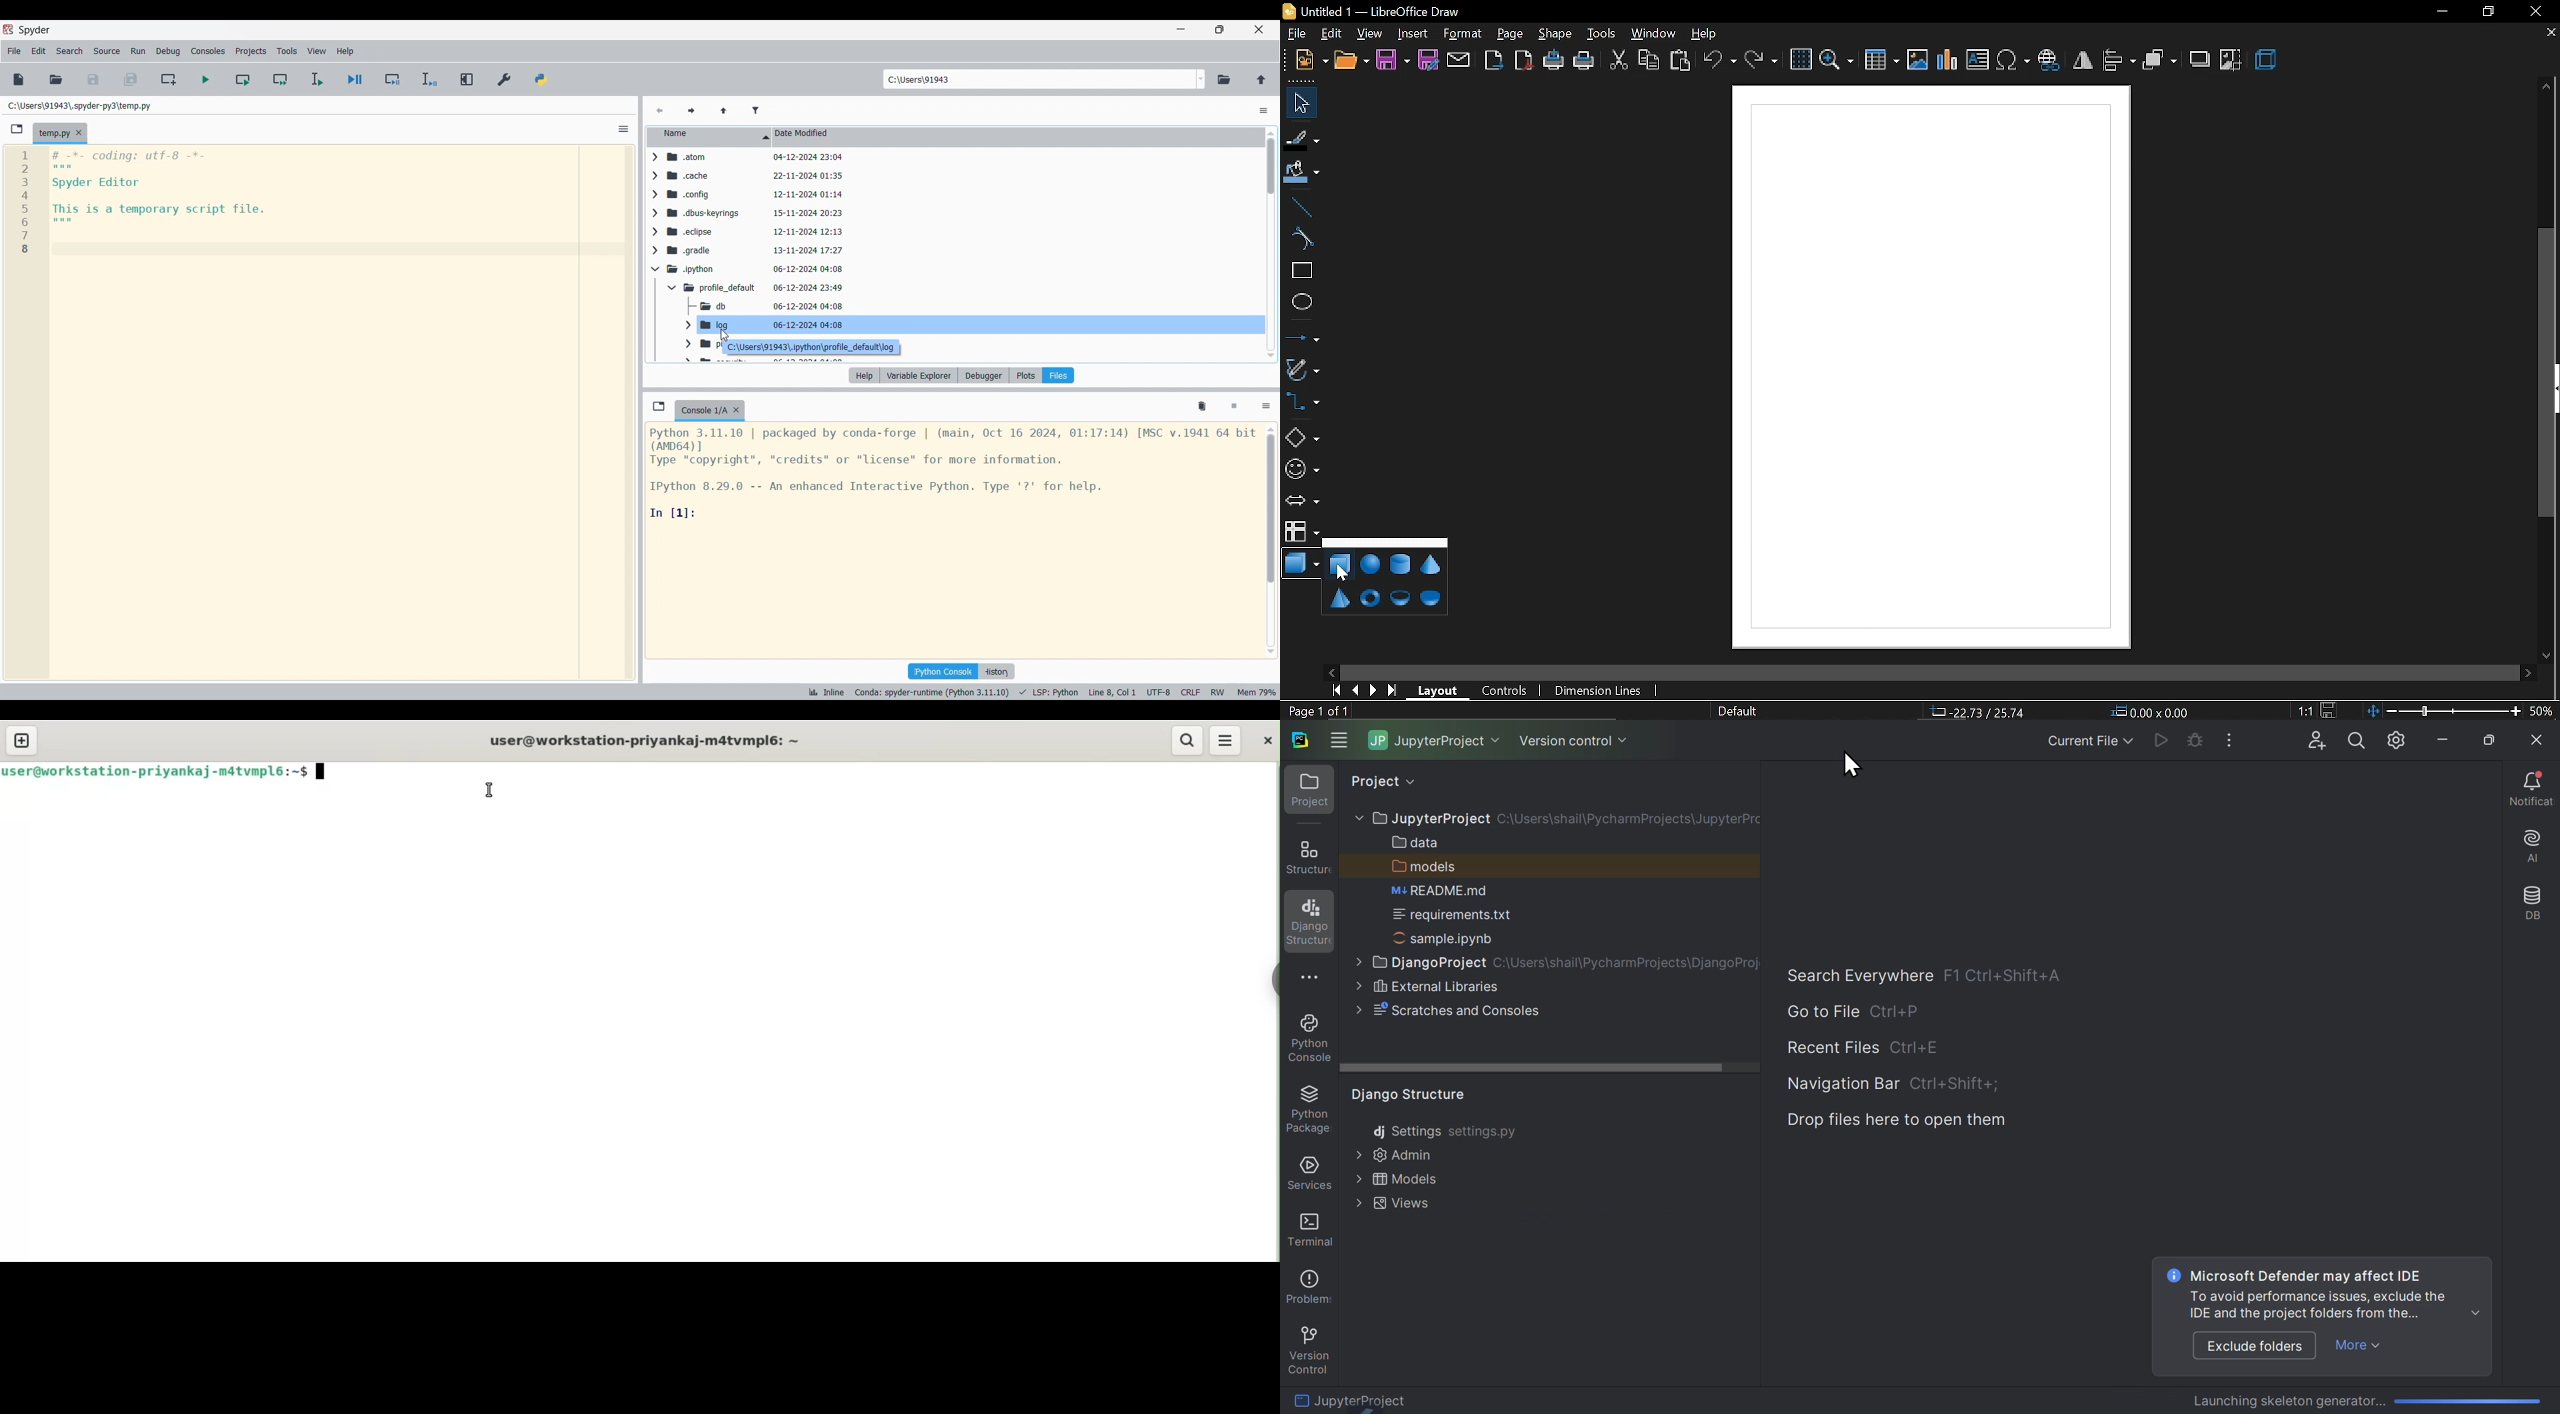  I want to click on Close, so click(736, 410).